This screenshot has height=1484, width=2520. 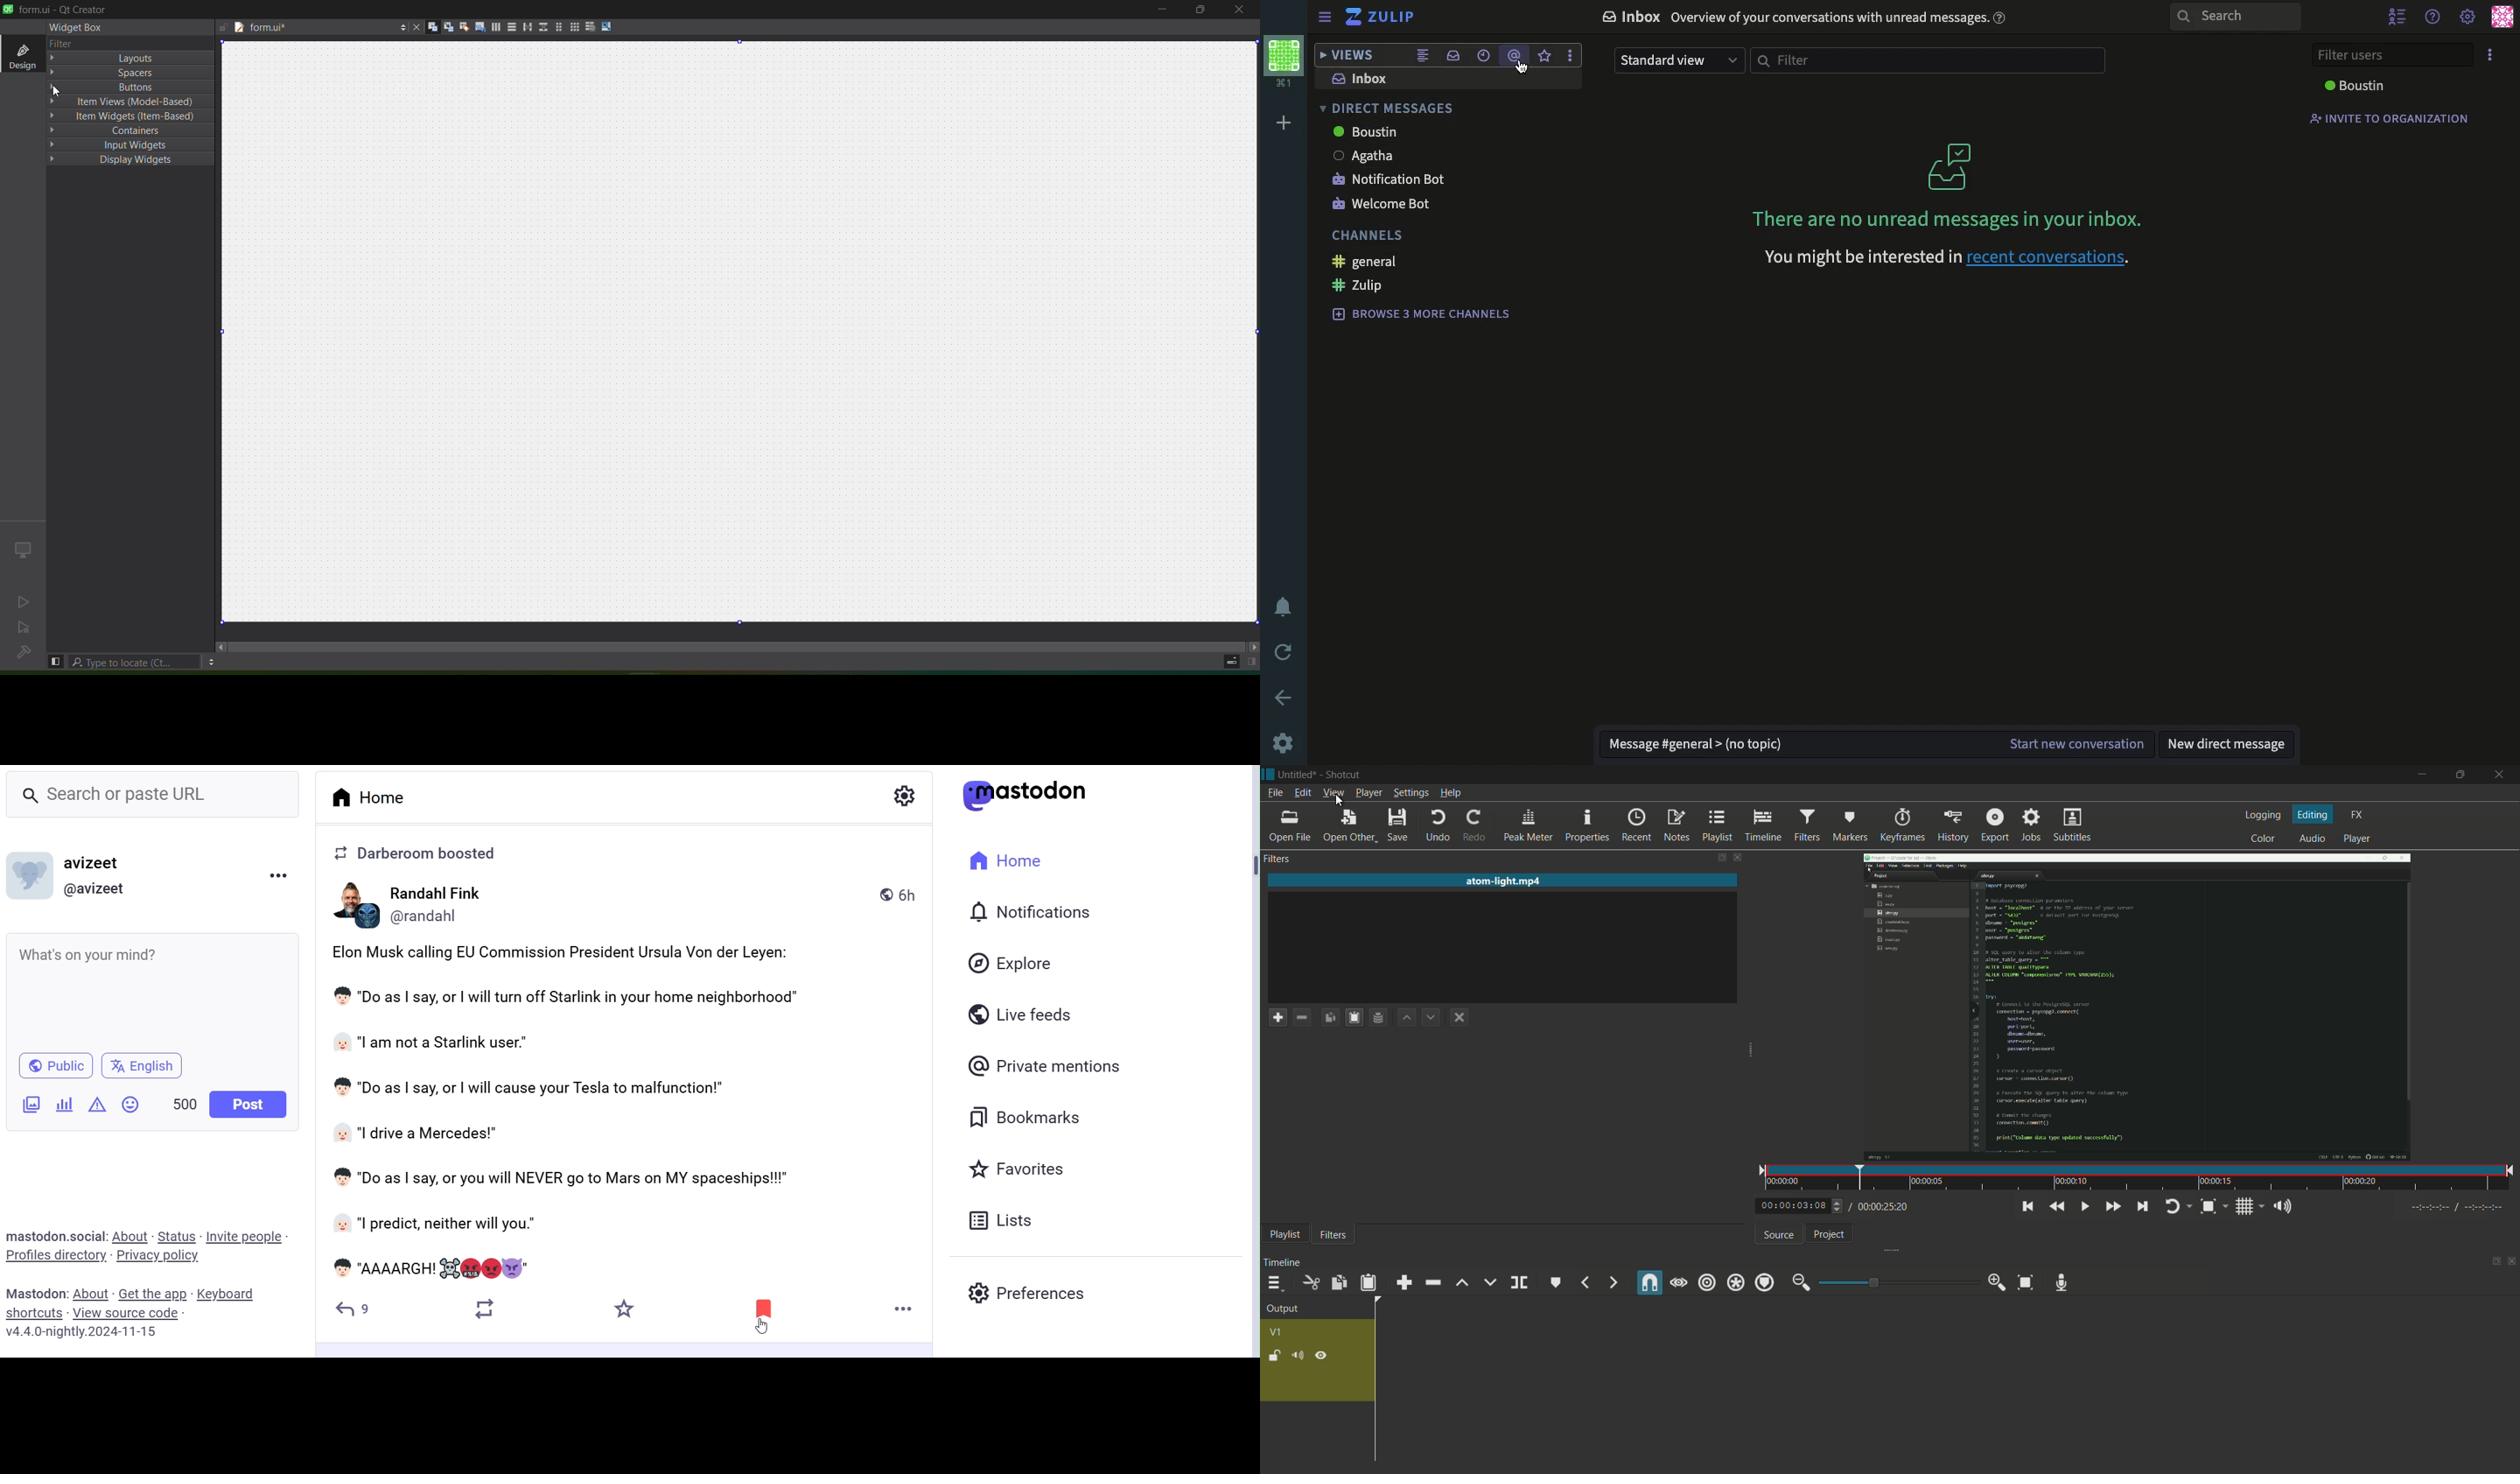 I want to click on previous marker, so click(x=1585, y=1284).